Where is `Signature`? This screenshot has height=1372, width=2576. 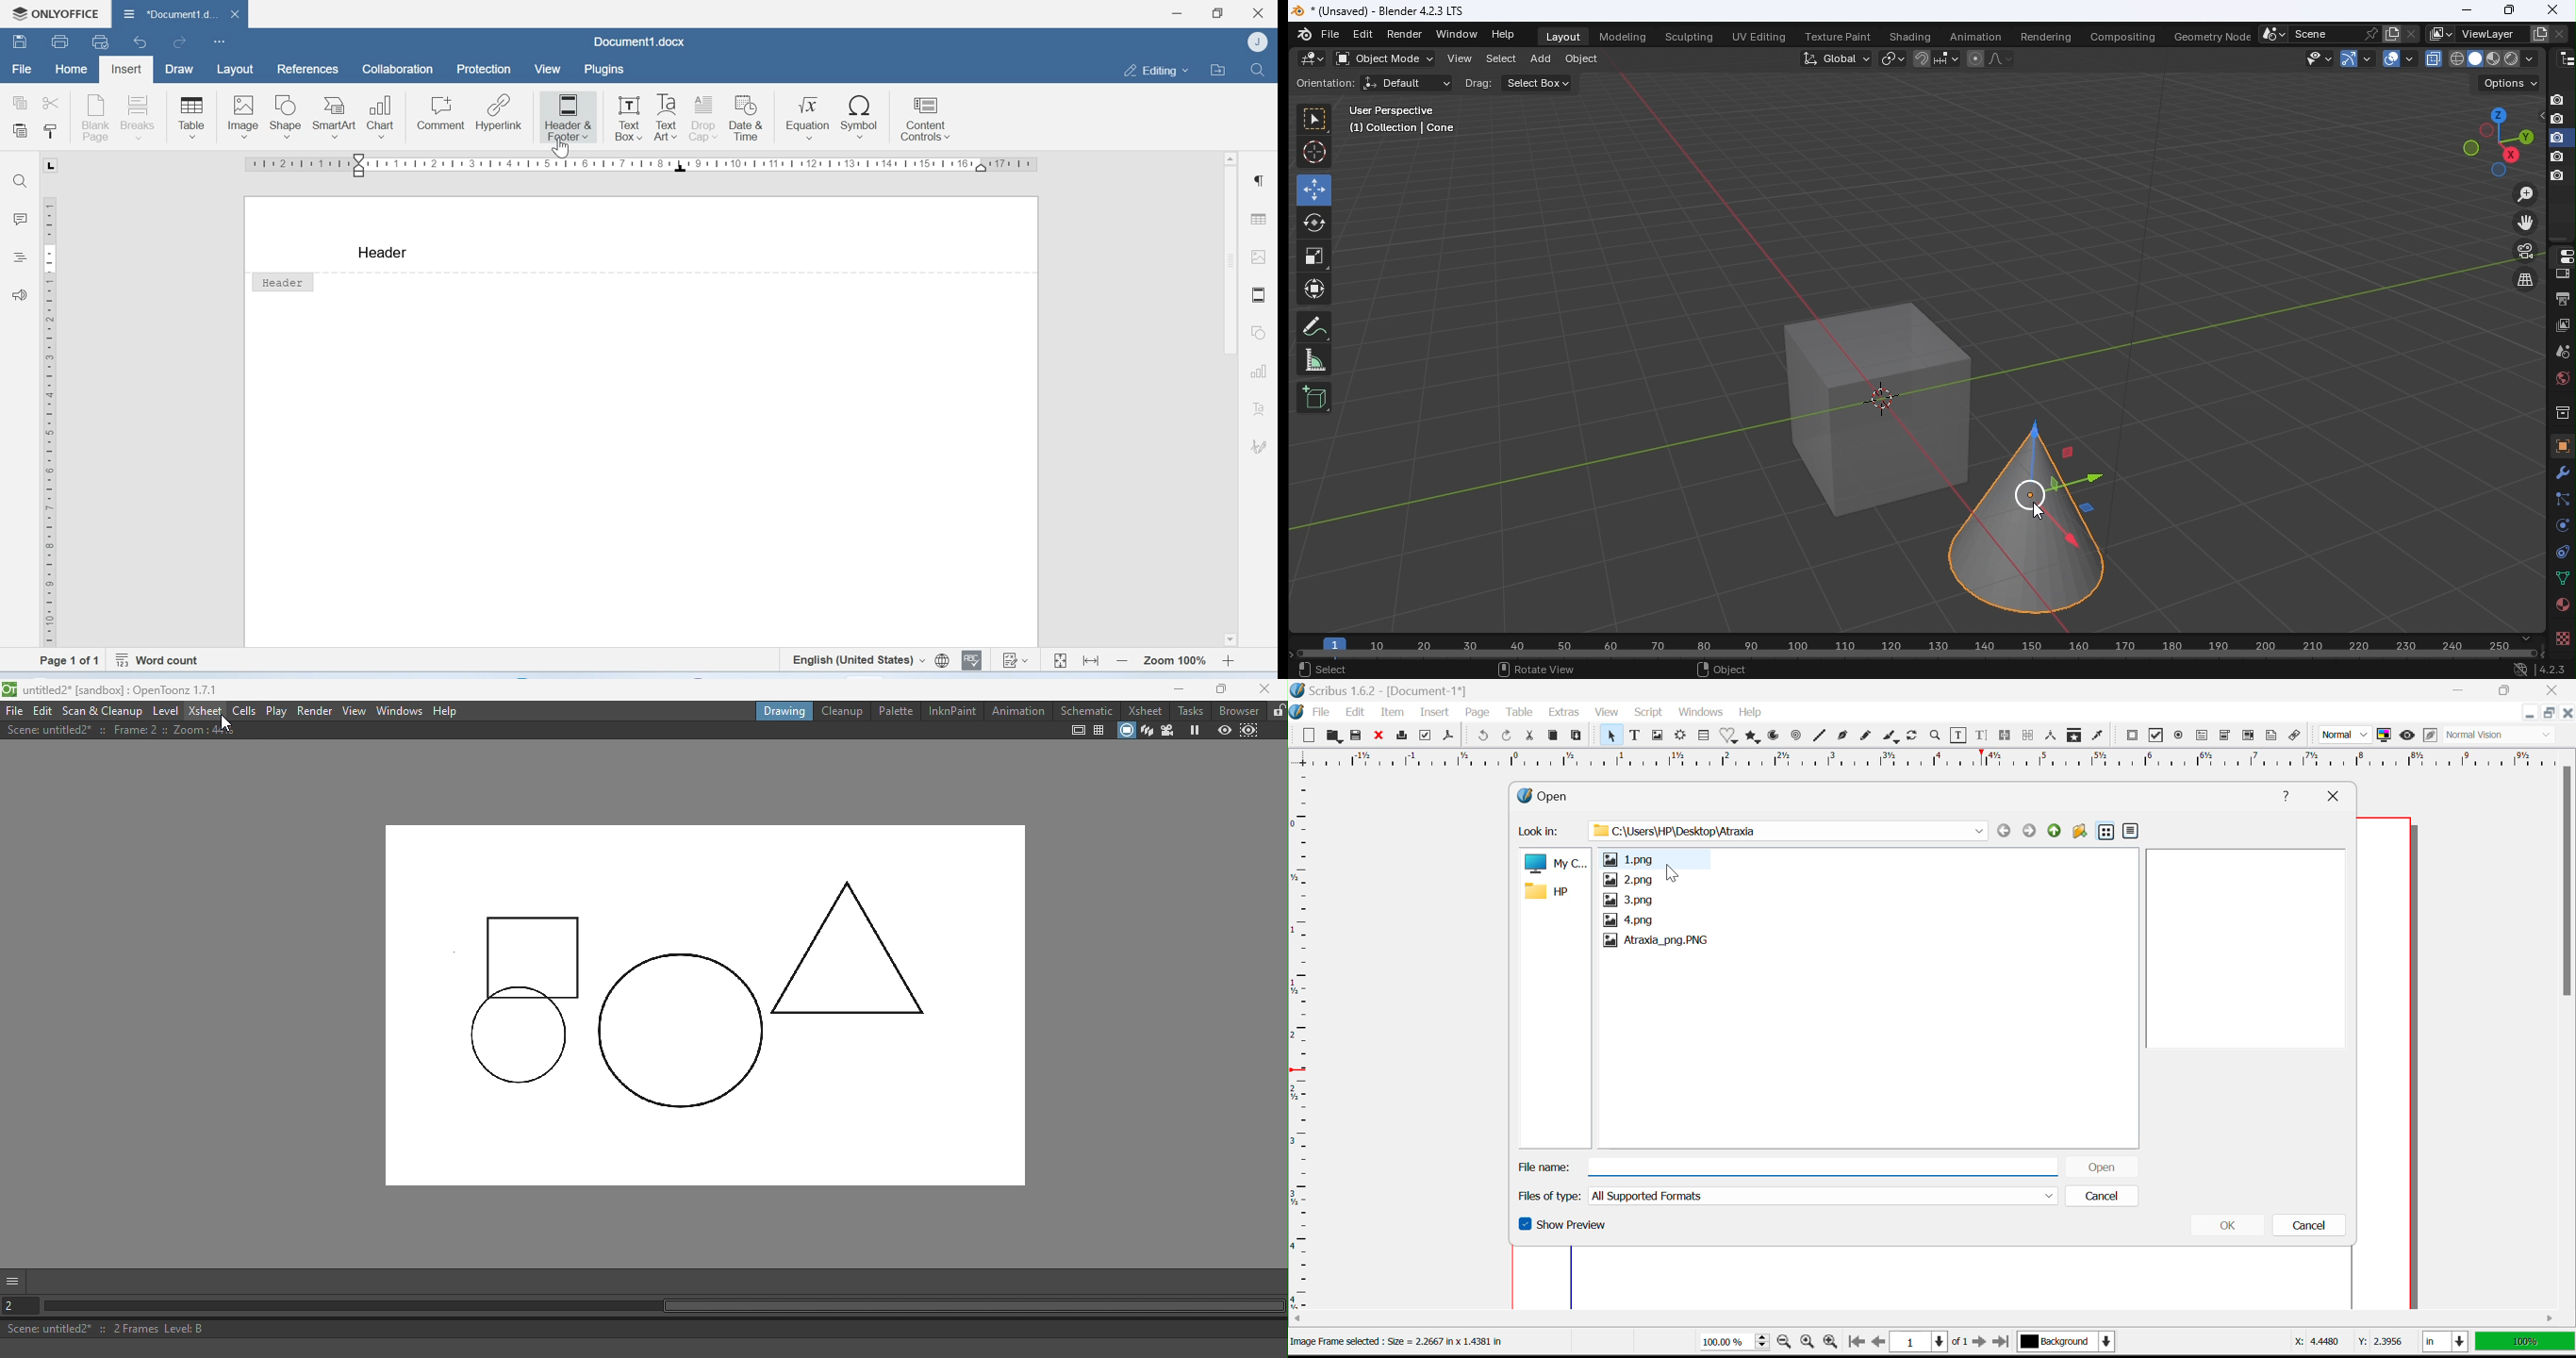
Signature is located at coordinates (1258, 445).